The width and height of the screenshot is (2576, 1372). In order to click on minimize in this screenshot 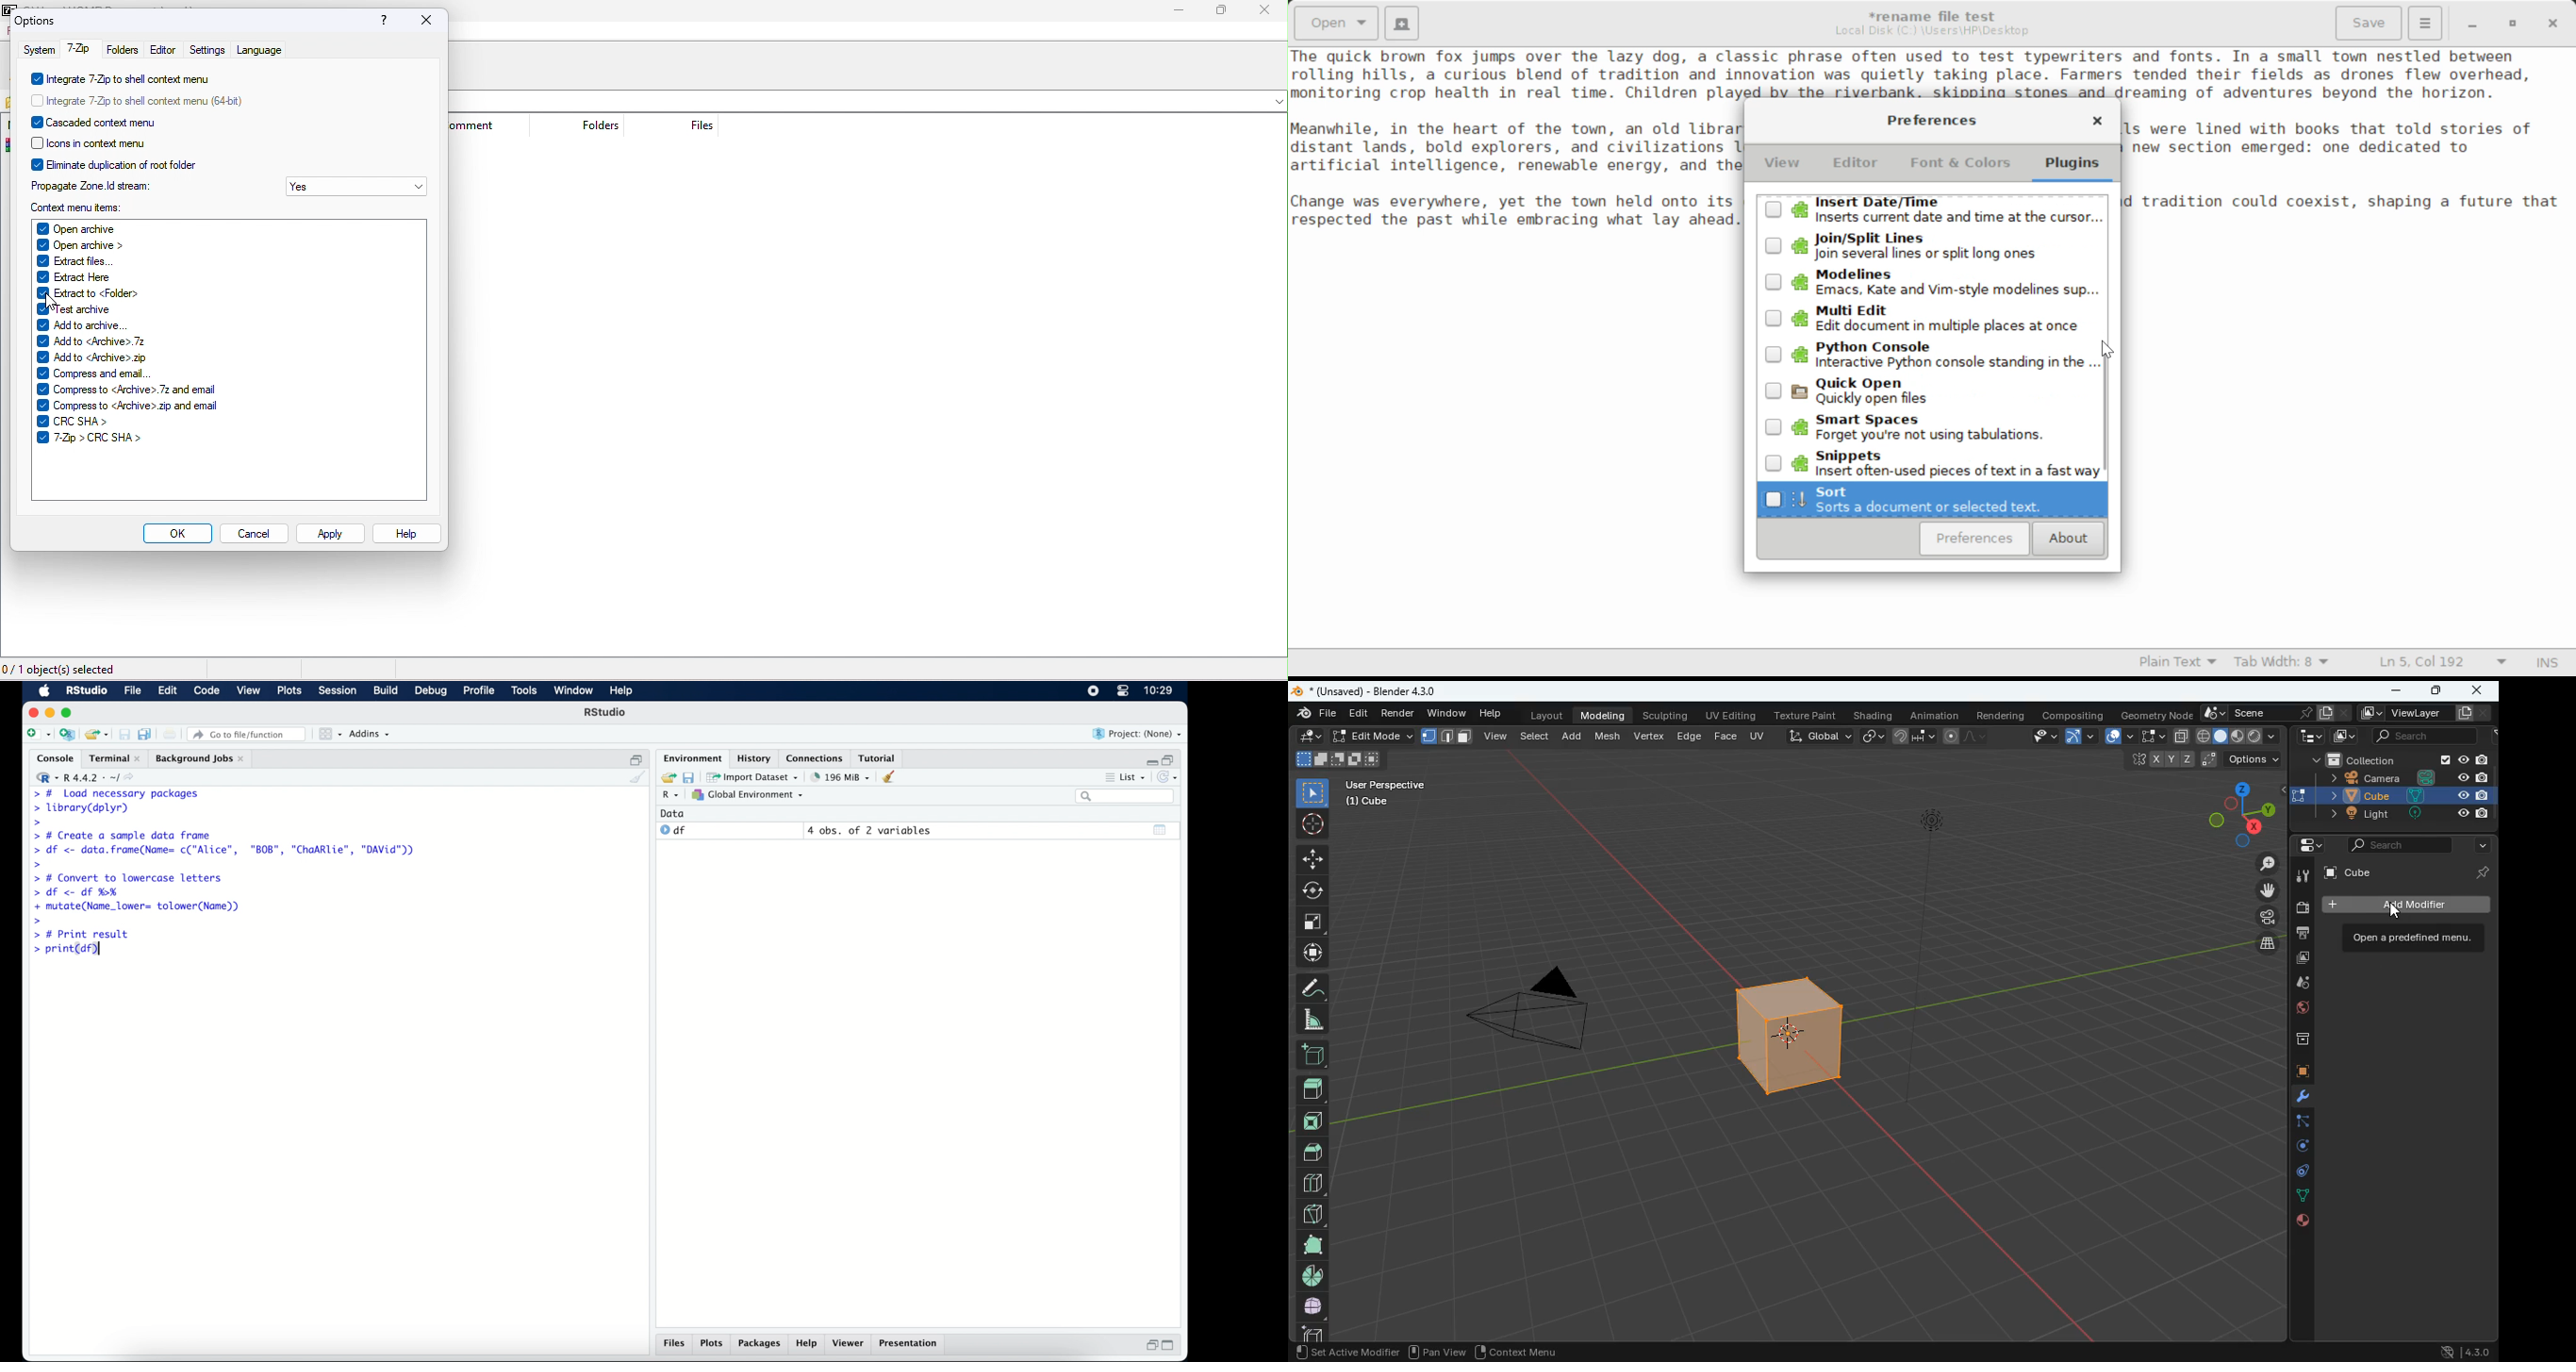, I will do `click(50, 713)`.